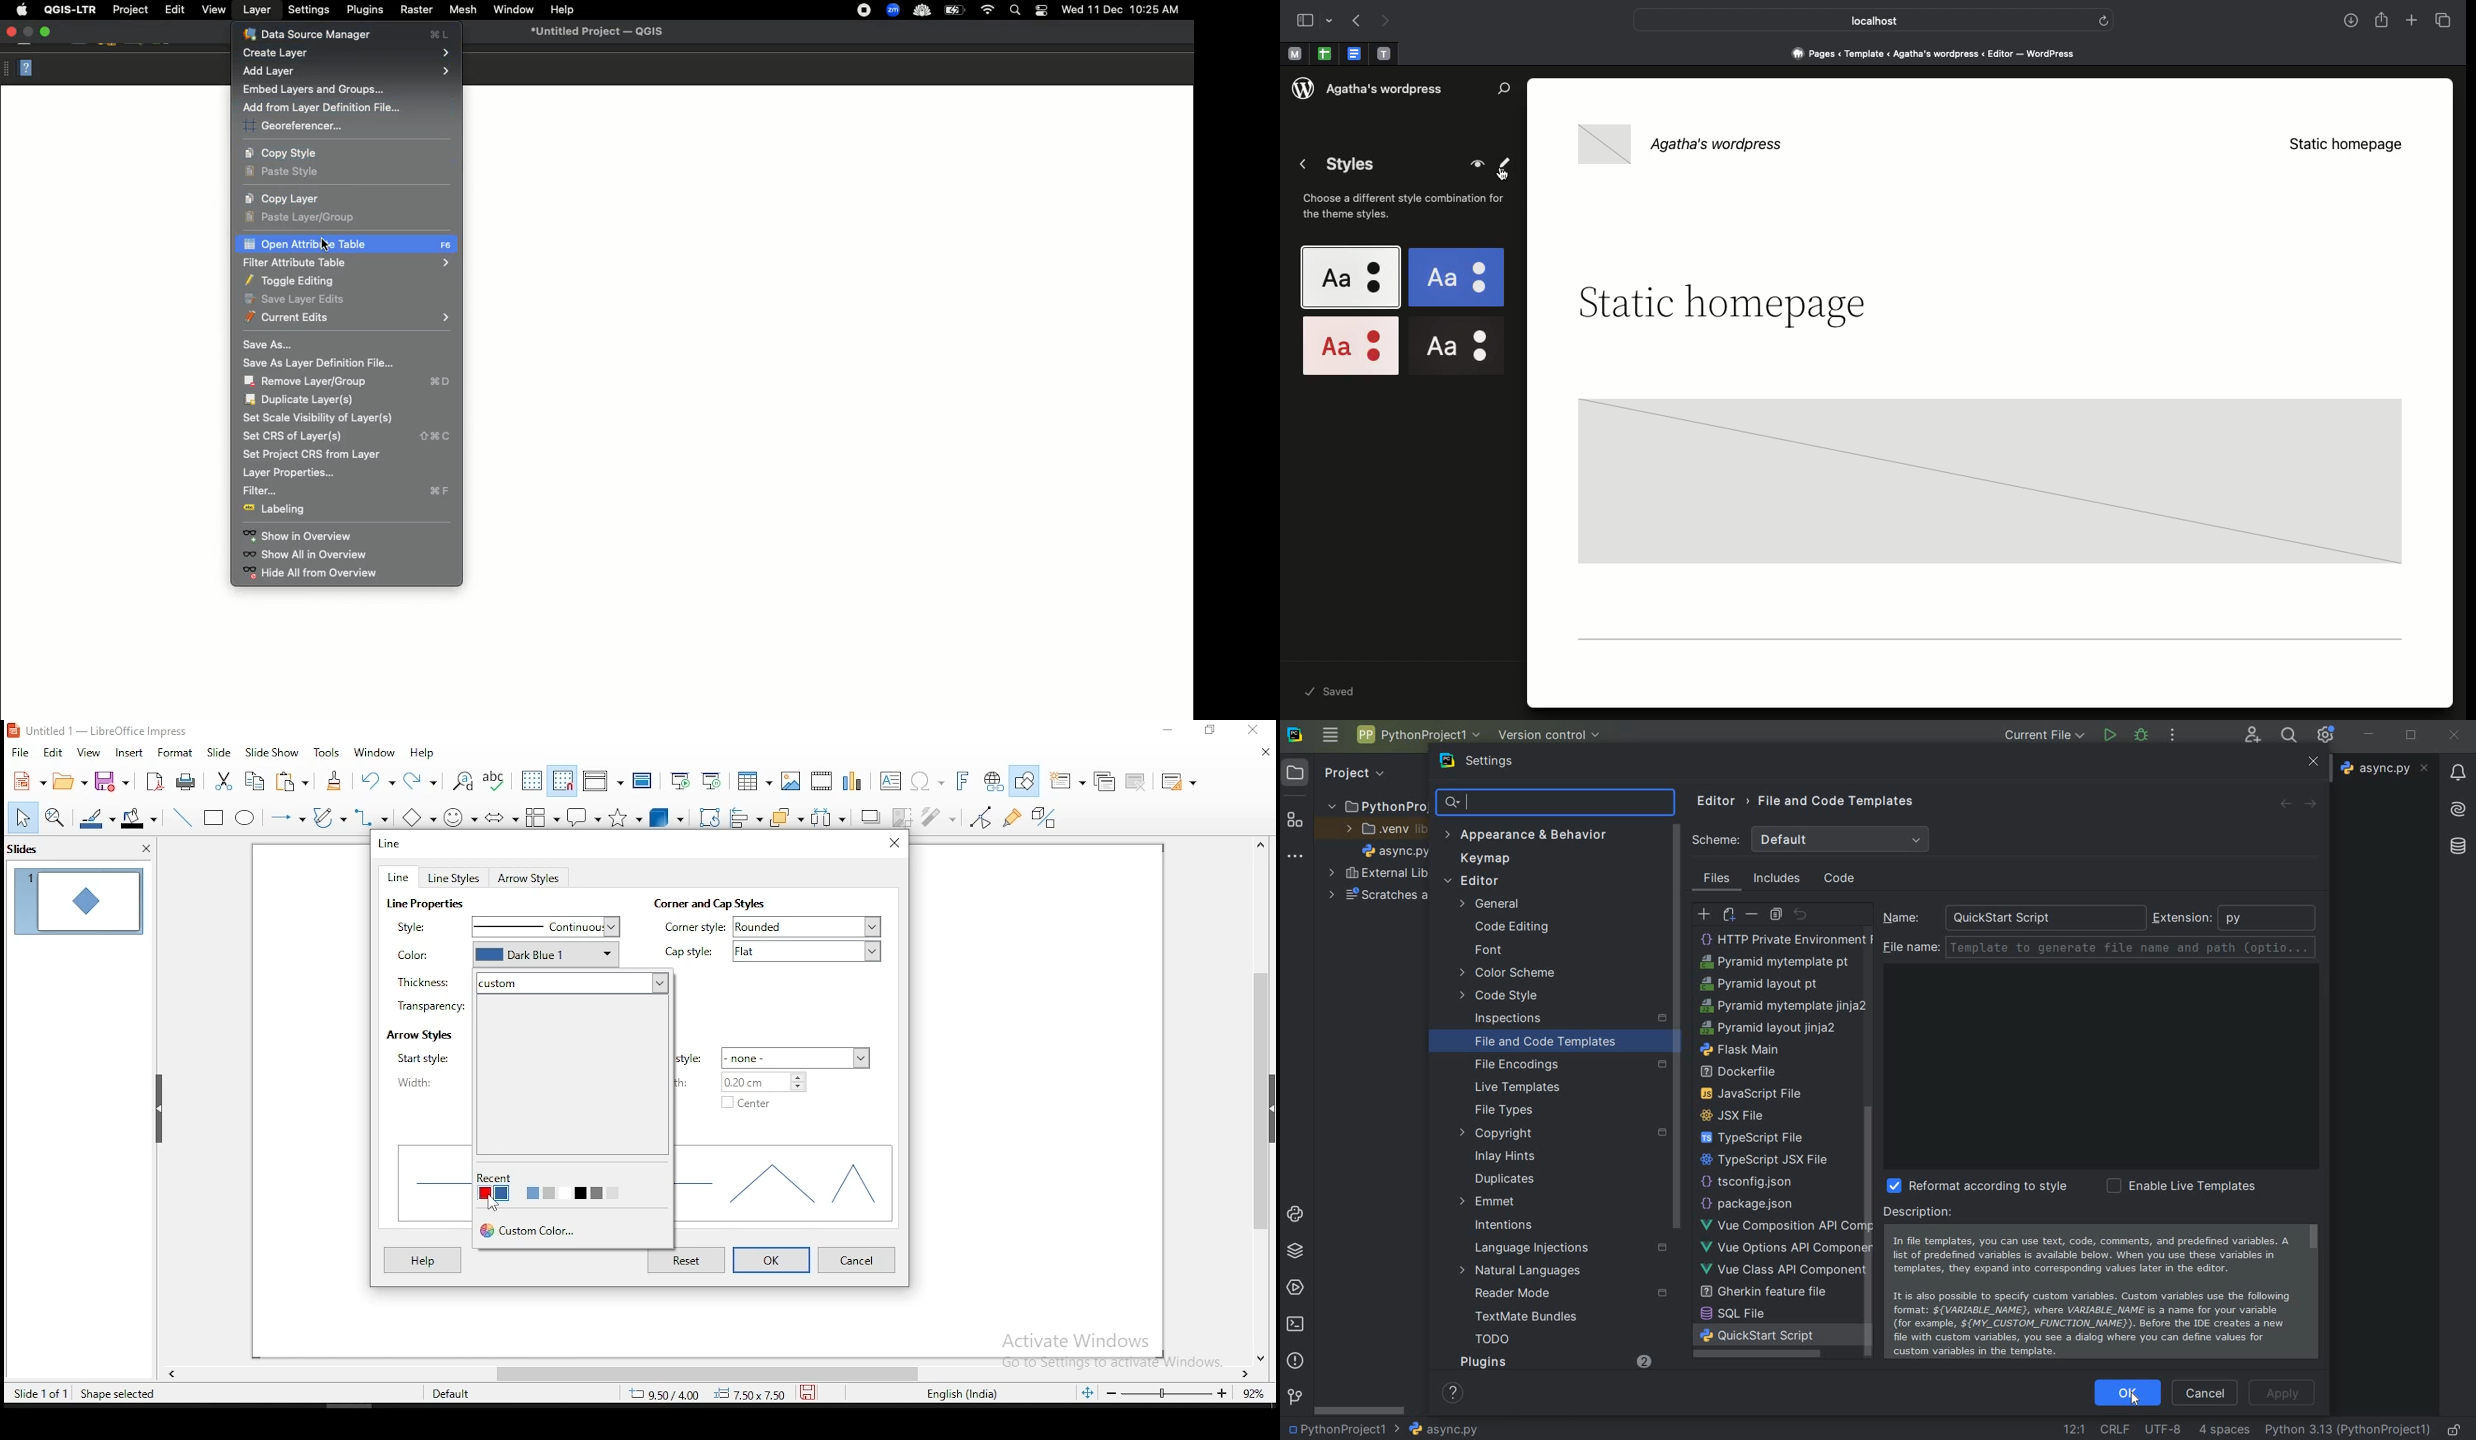 The image size is (2492, 1456). What do you see at coordinates (487, 1192) in the screenshot?
I see `color option` at bounding box center [487, 1192].